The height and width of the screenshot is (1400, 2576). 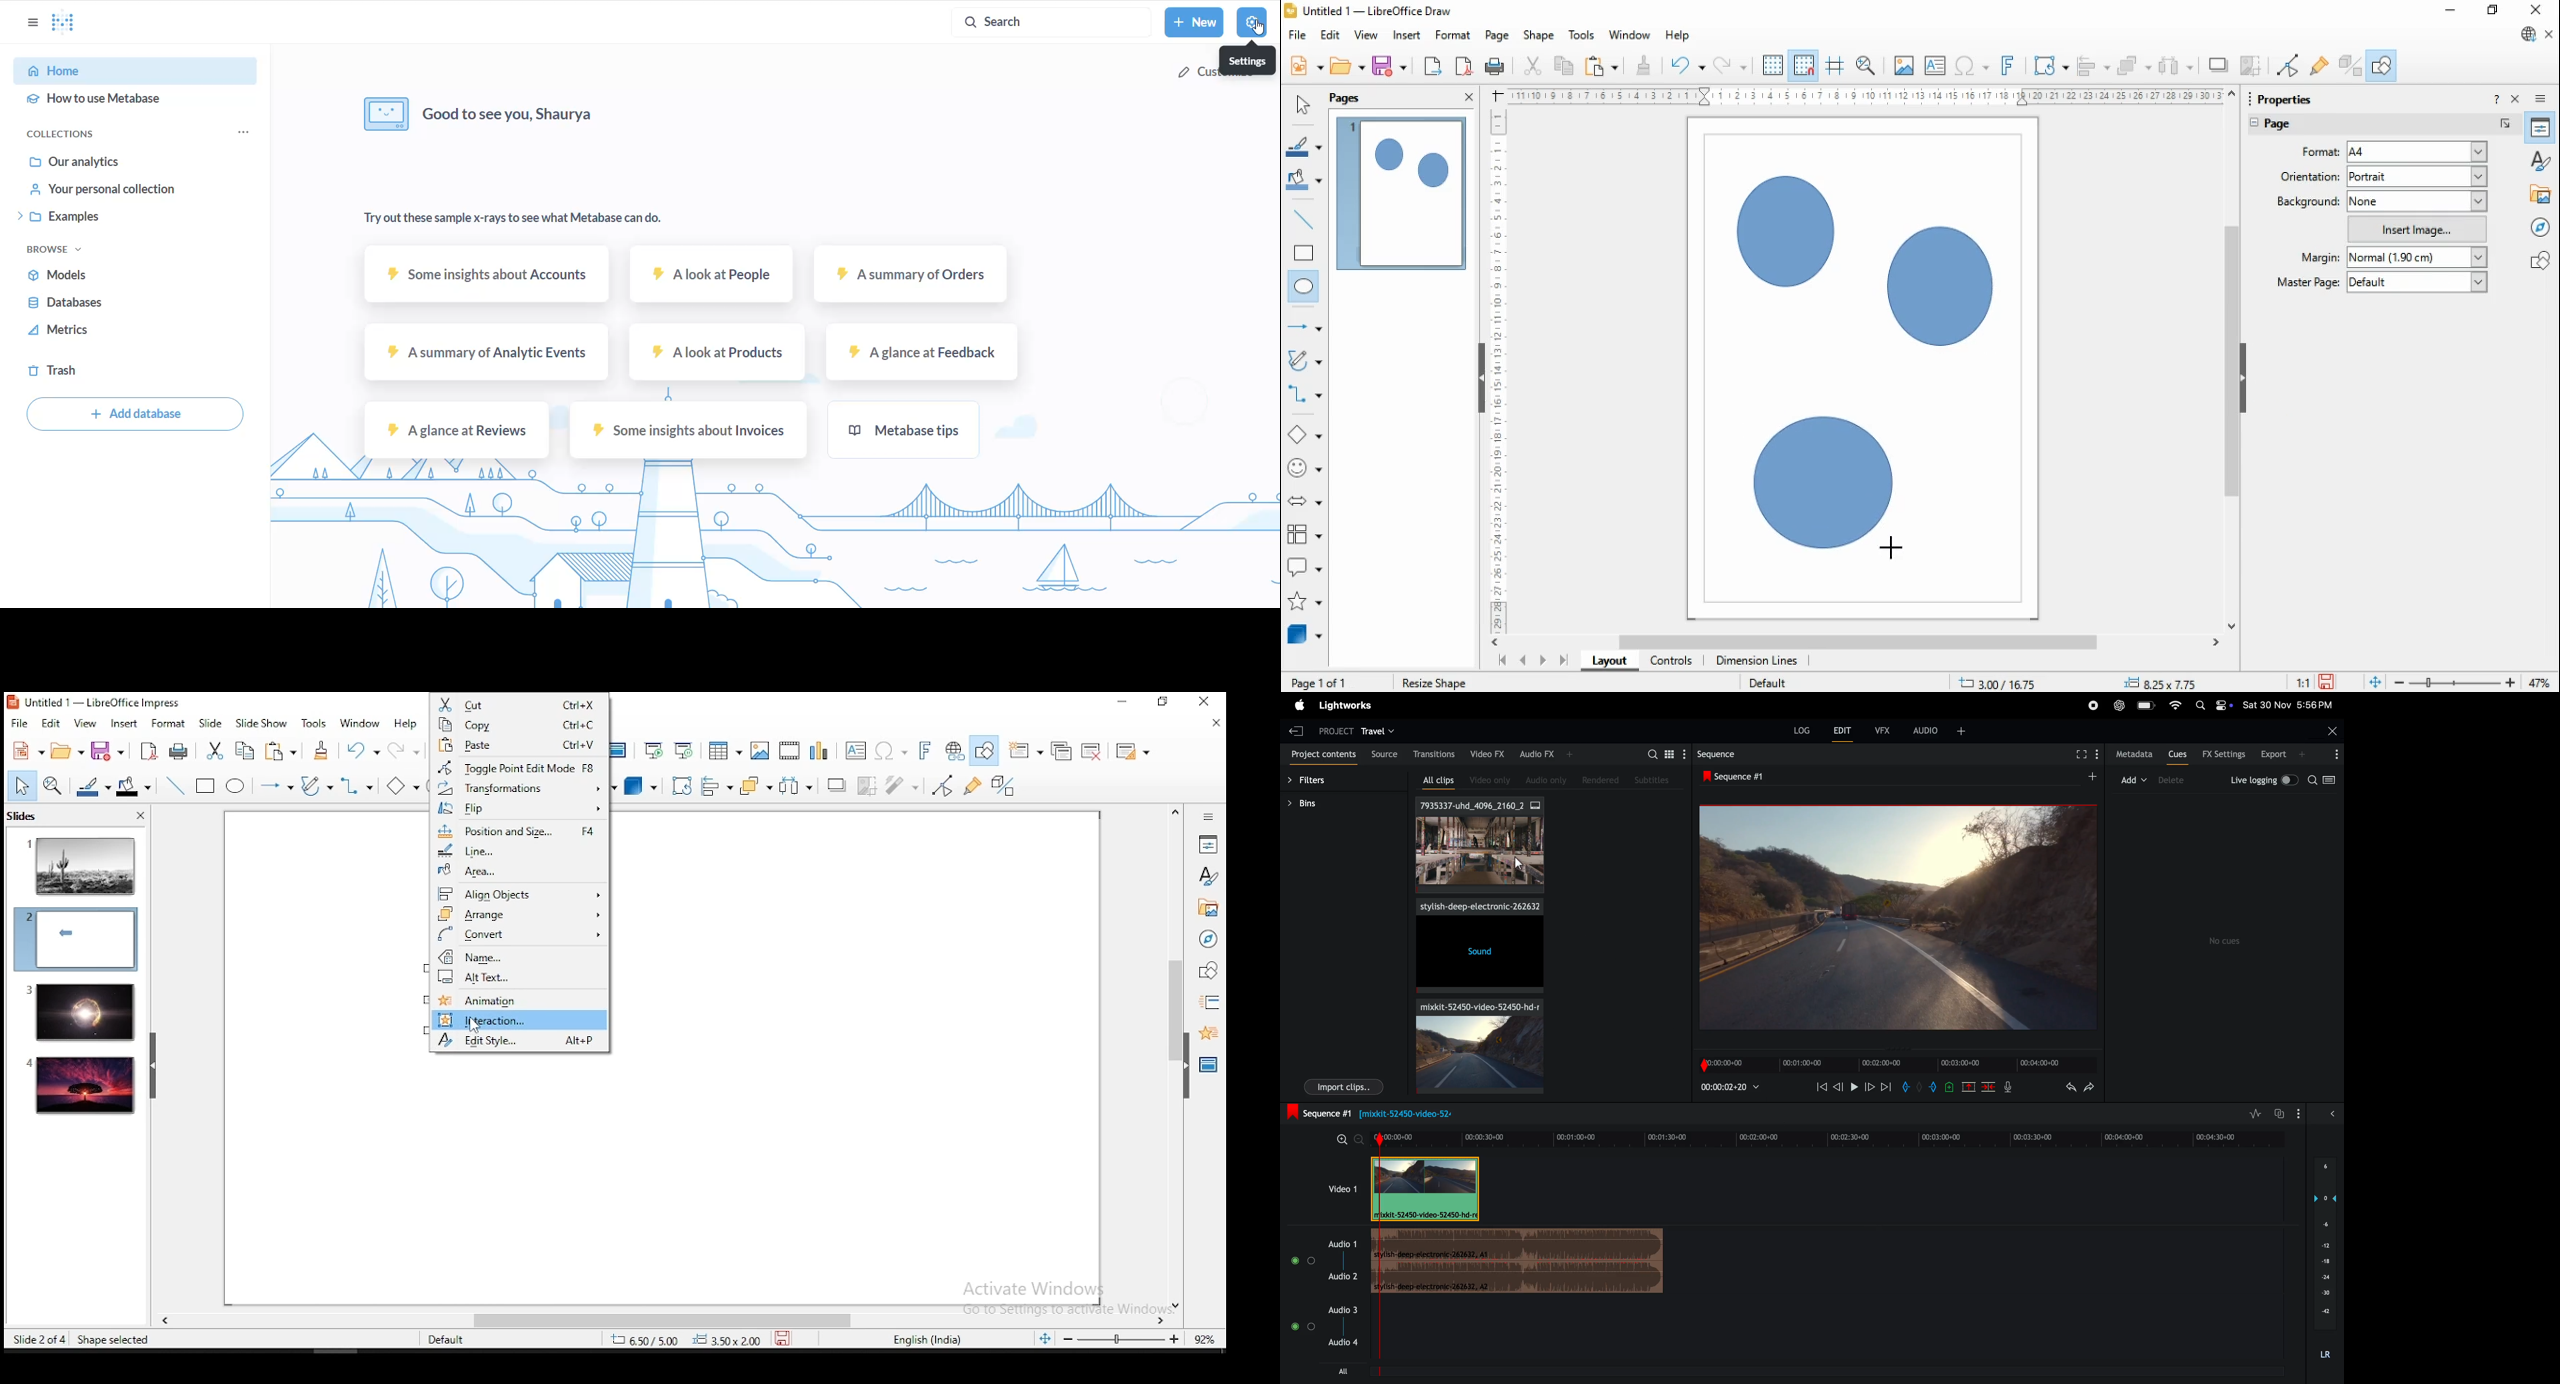 I want to click on fir page to current window, so click(x=2375, y=682).